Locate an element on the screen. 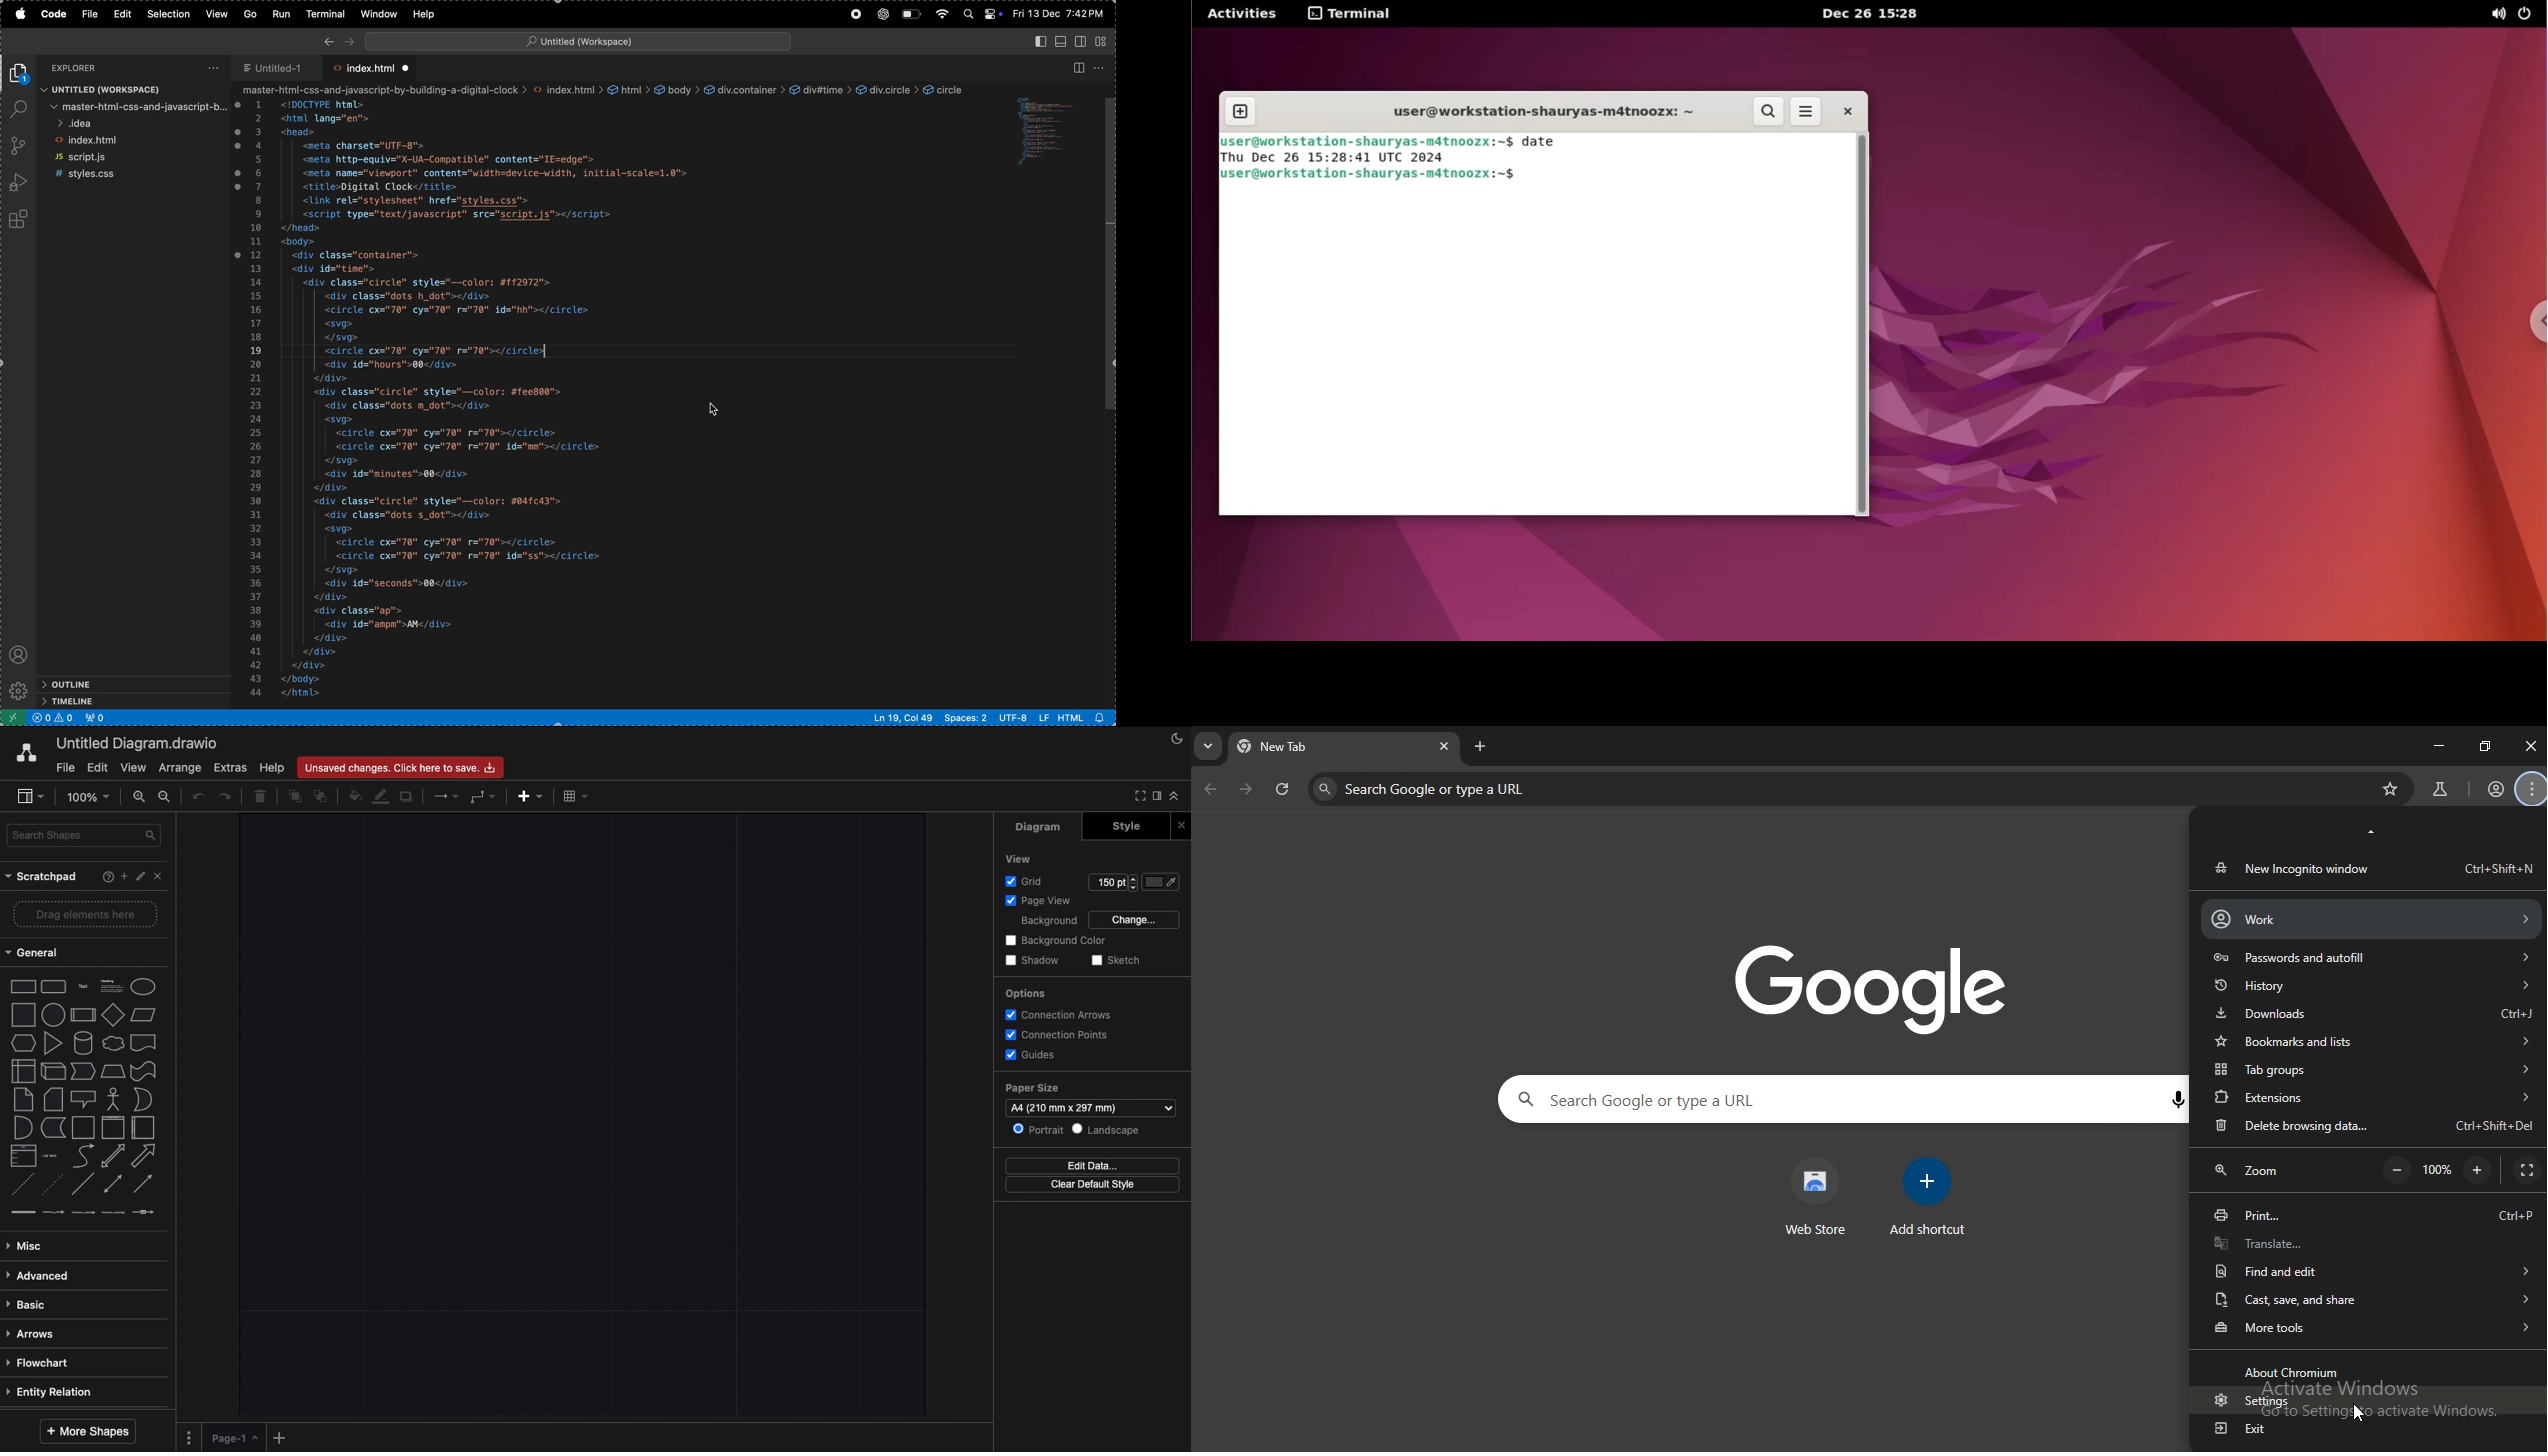 The height and width of the screenshot is (1456, 2548). Format is located at coordinates (1157, 796).